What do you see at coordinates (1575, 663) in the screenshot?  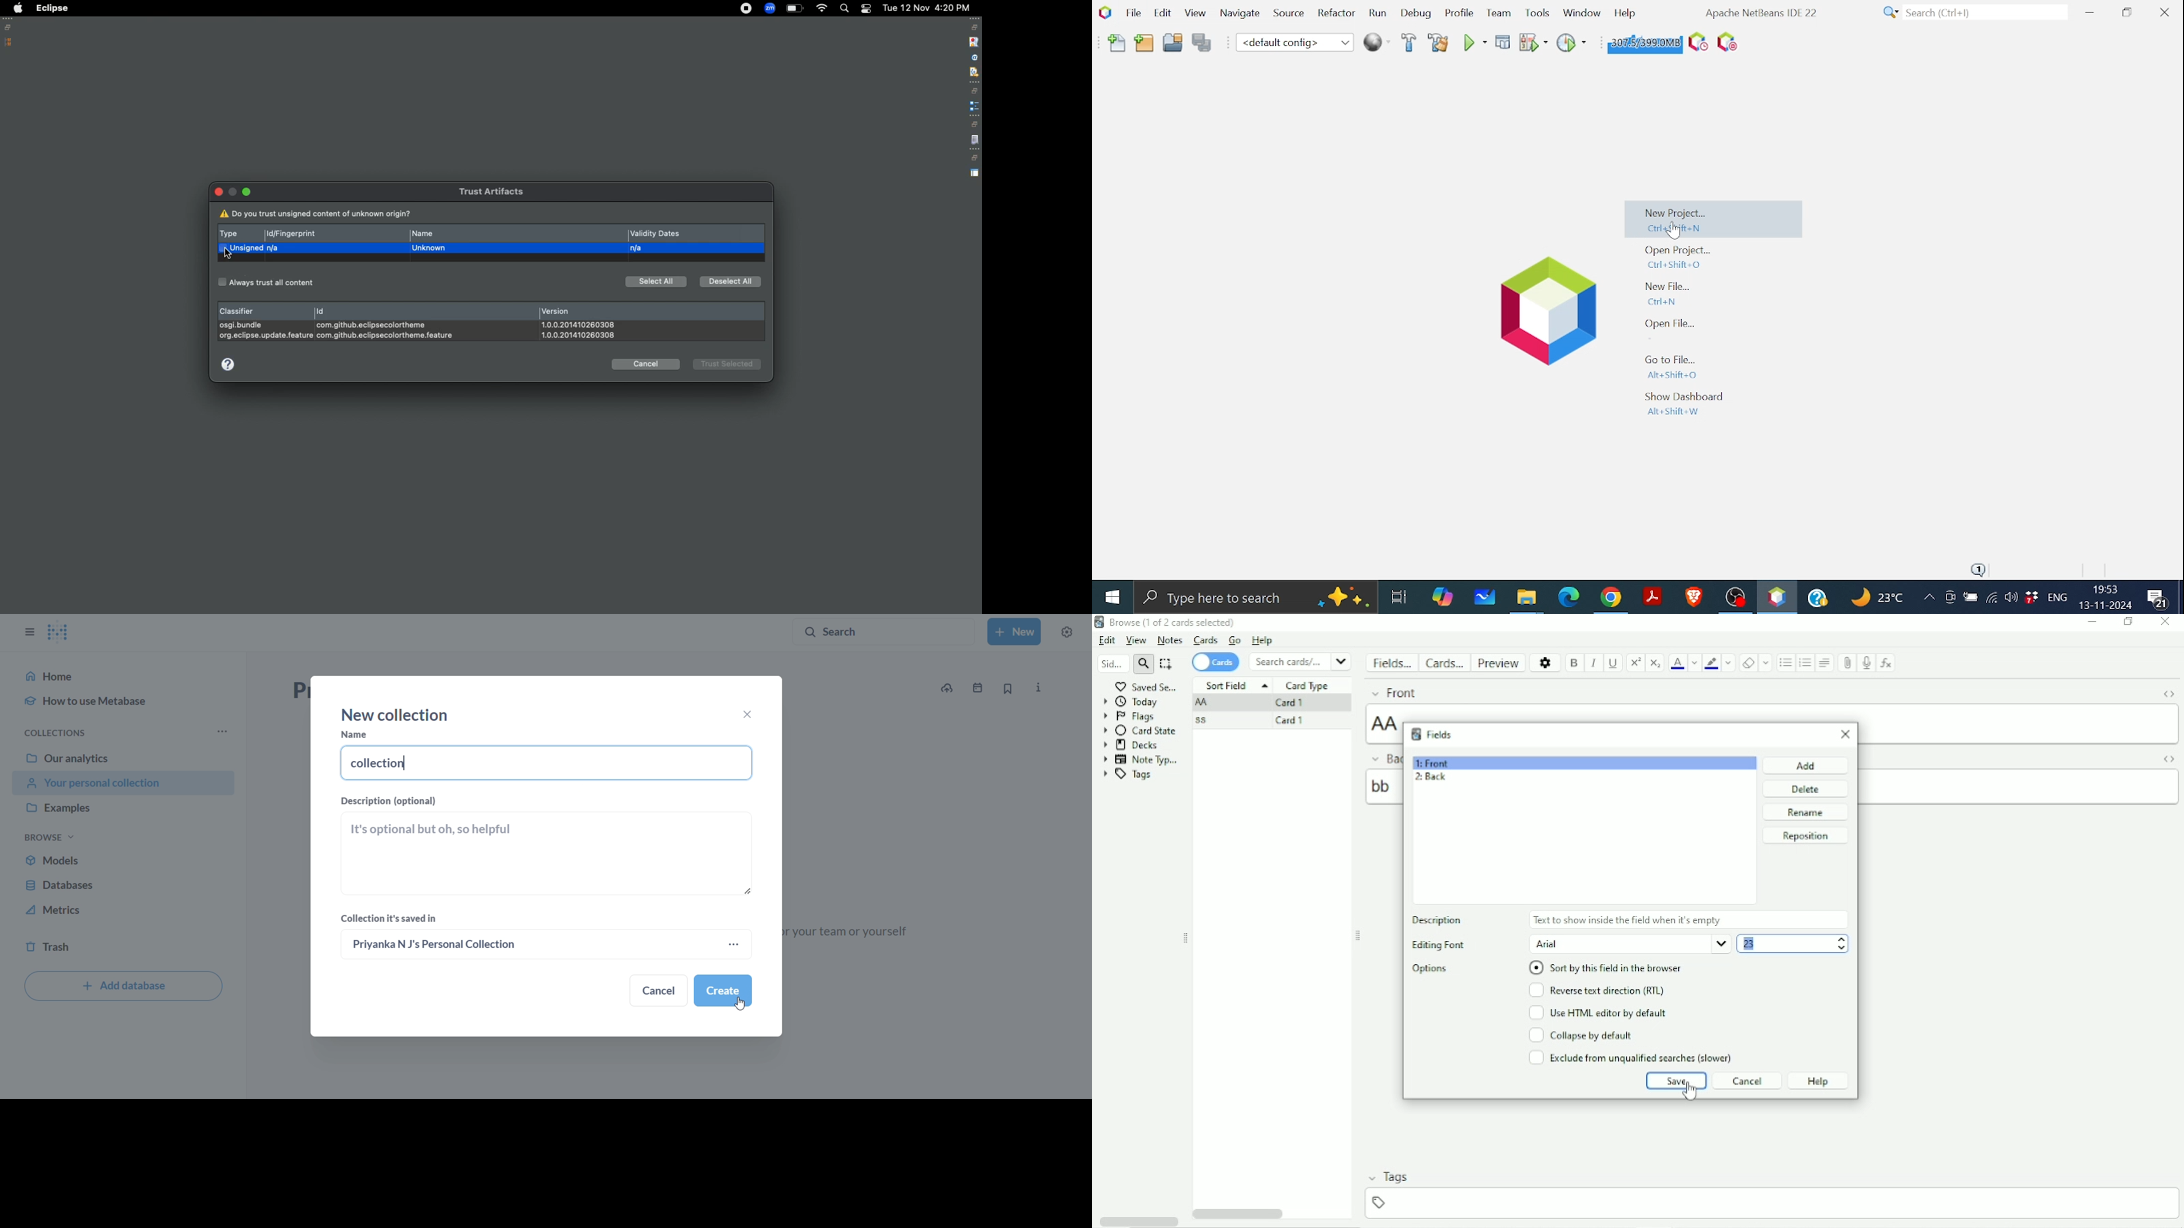 I see `Bold` at bounding box center [1575, 663].